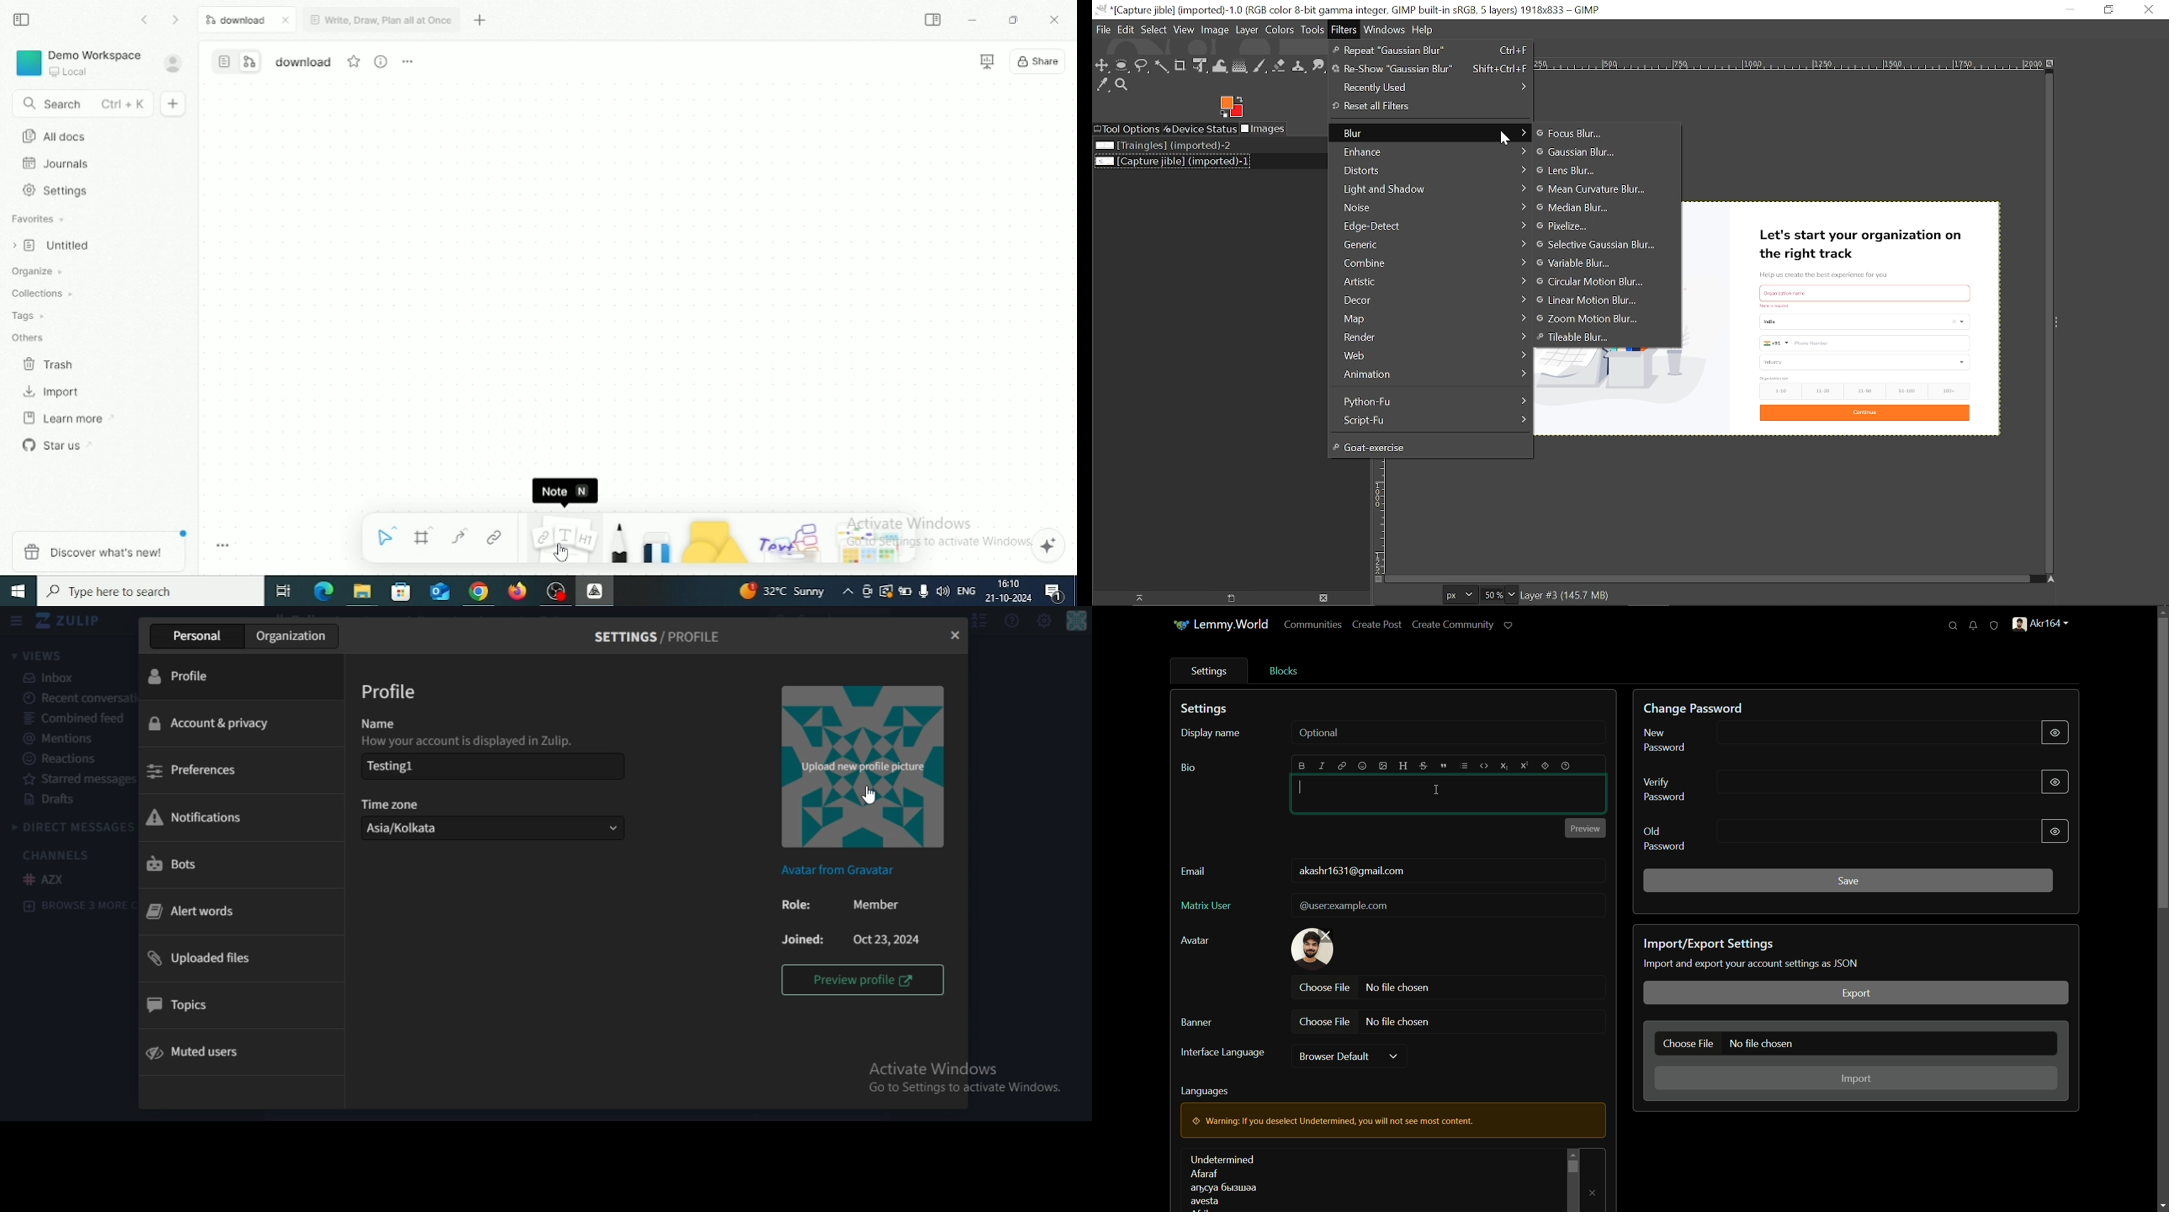 Image resolution: width=2184 pixels, height=1232 pixels. I want to click on Star us, so click(56, 444).